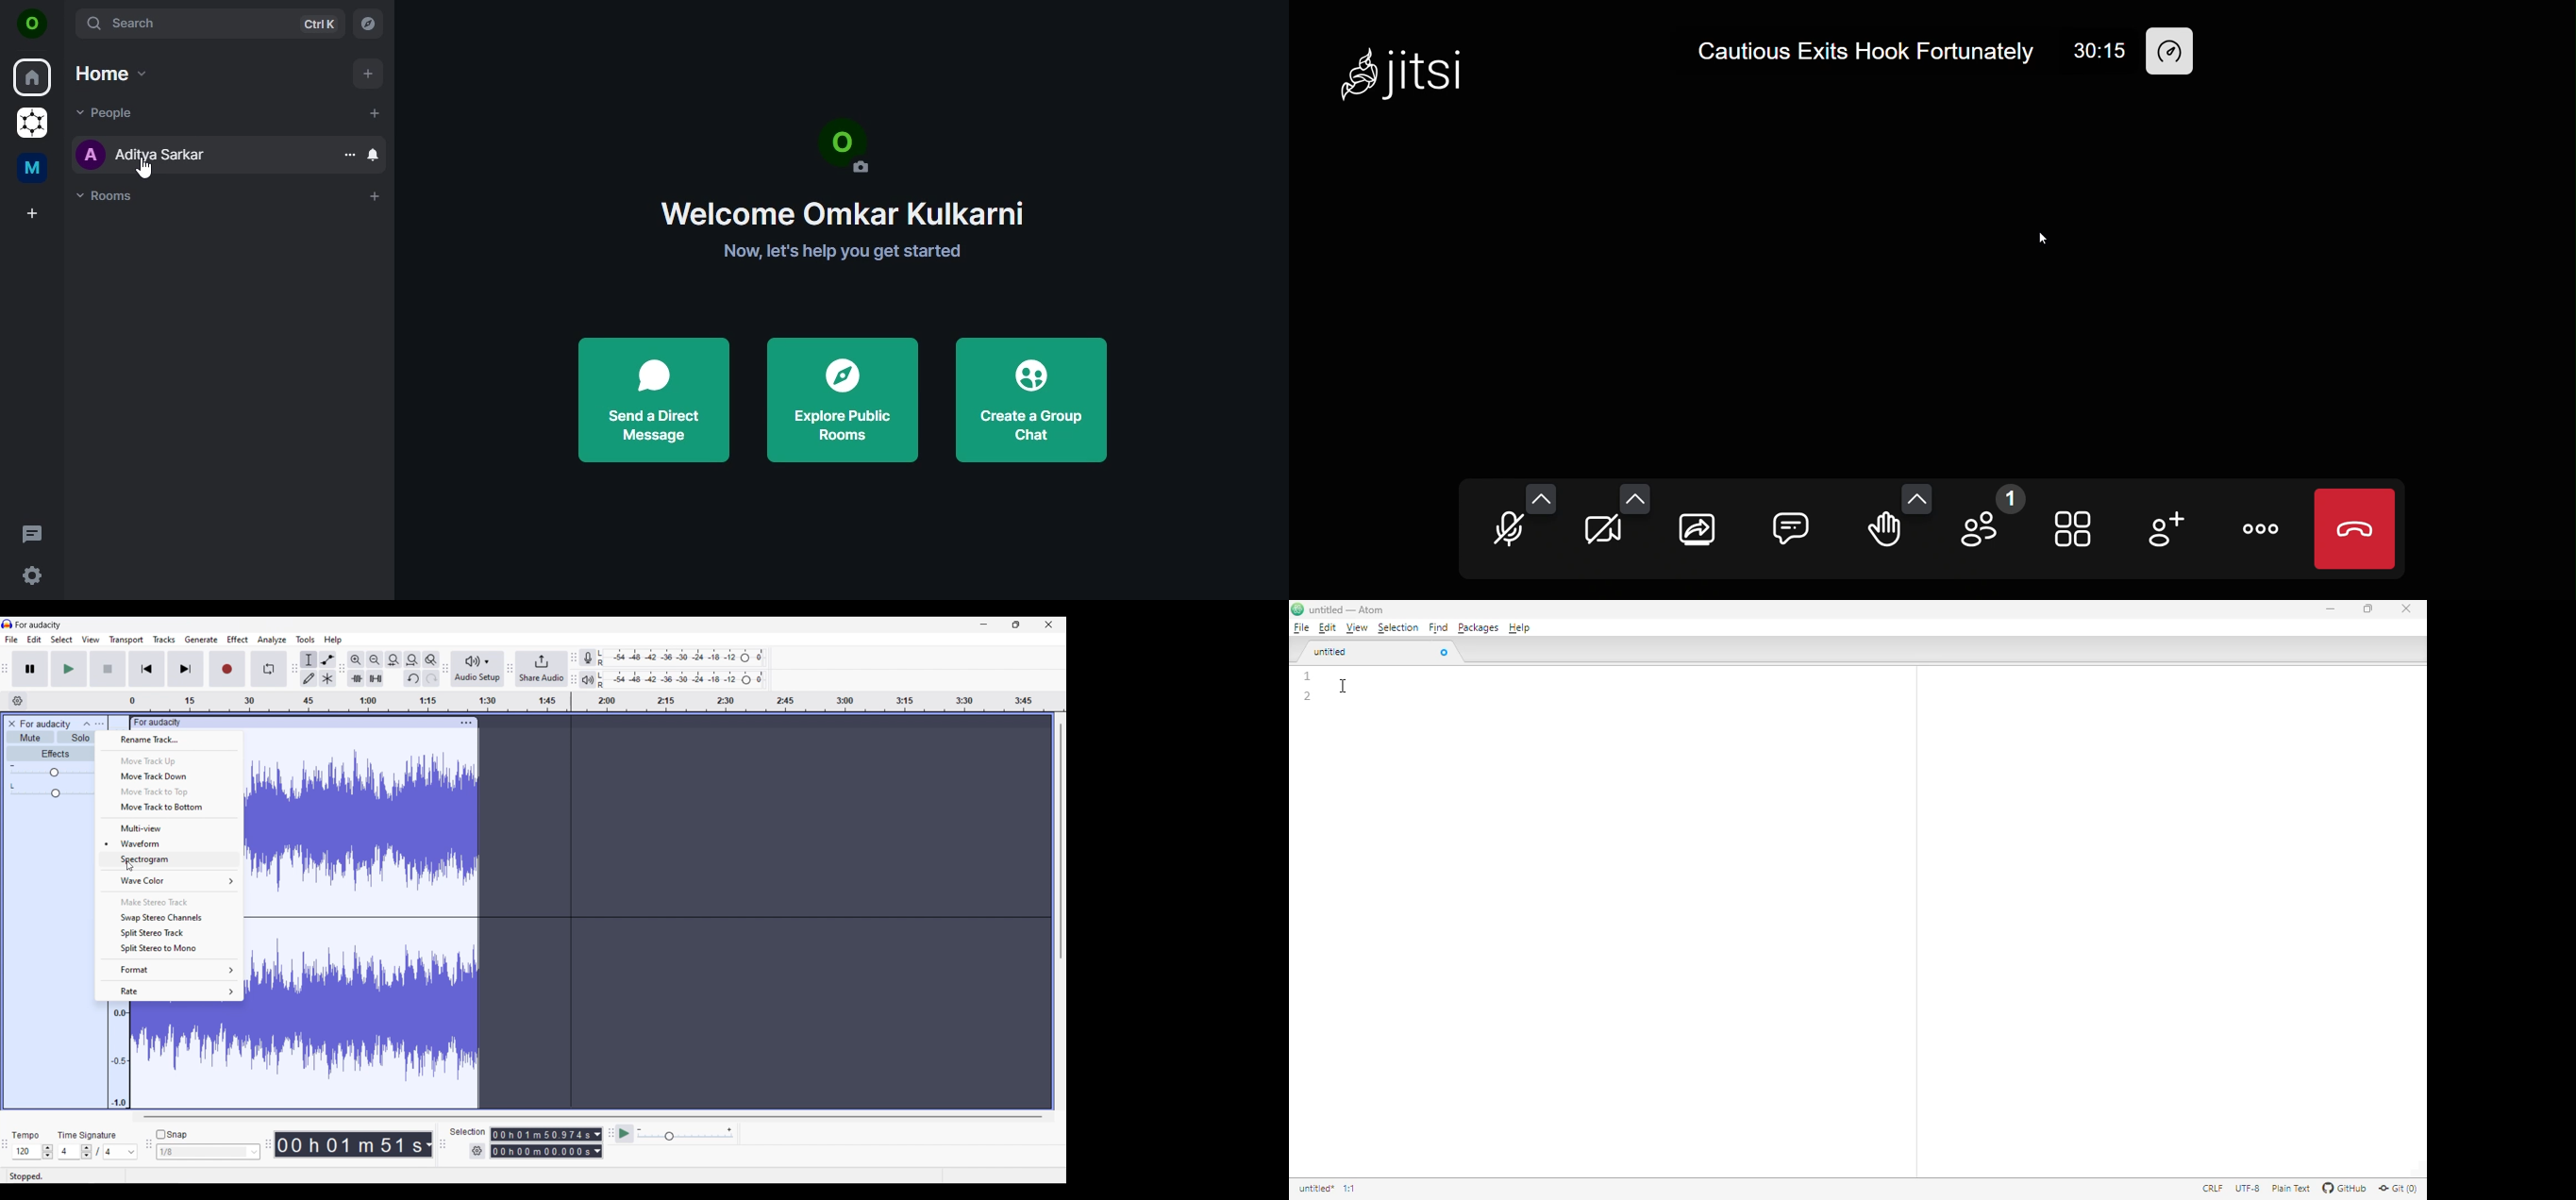  What do you see at coordinates (12, 639) in the screenshot?
I see `File menu` at bounding box center [12, 639].